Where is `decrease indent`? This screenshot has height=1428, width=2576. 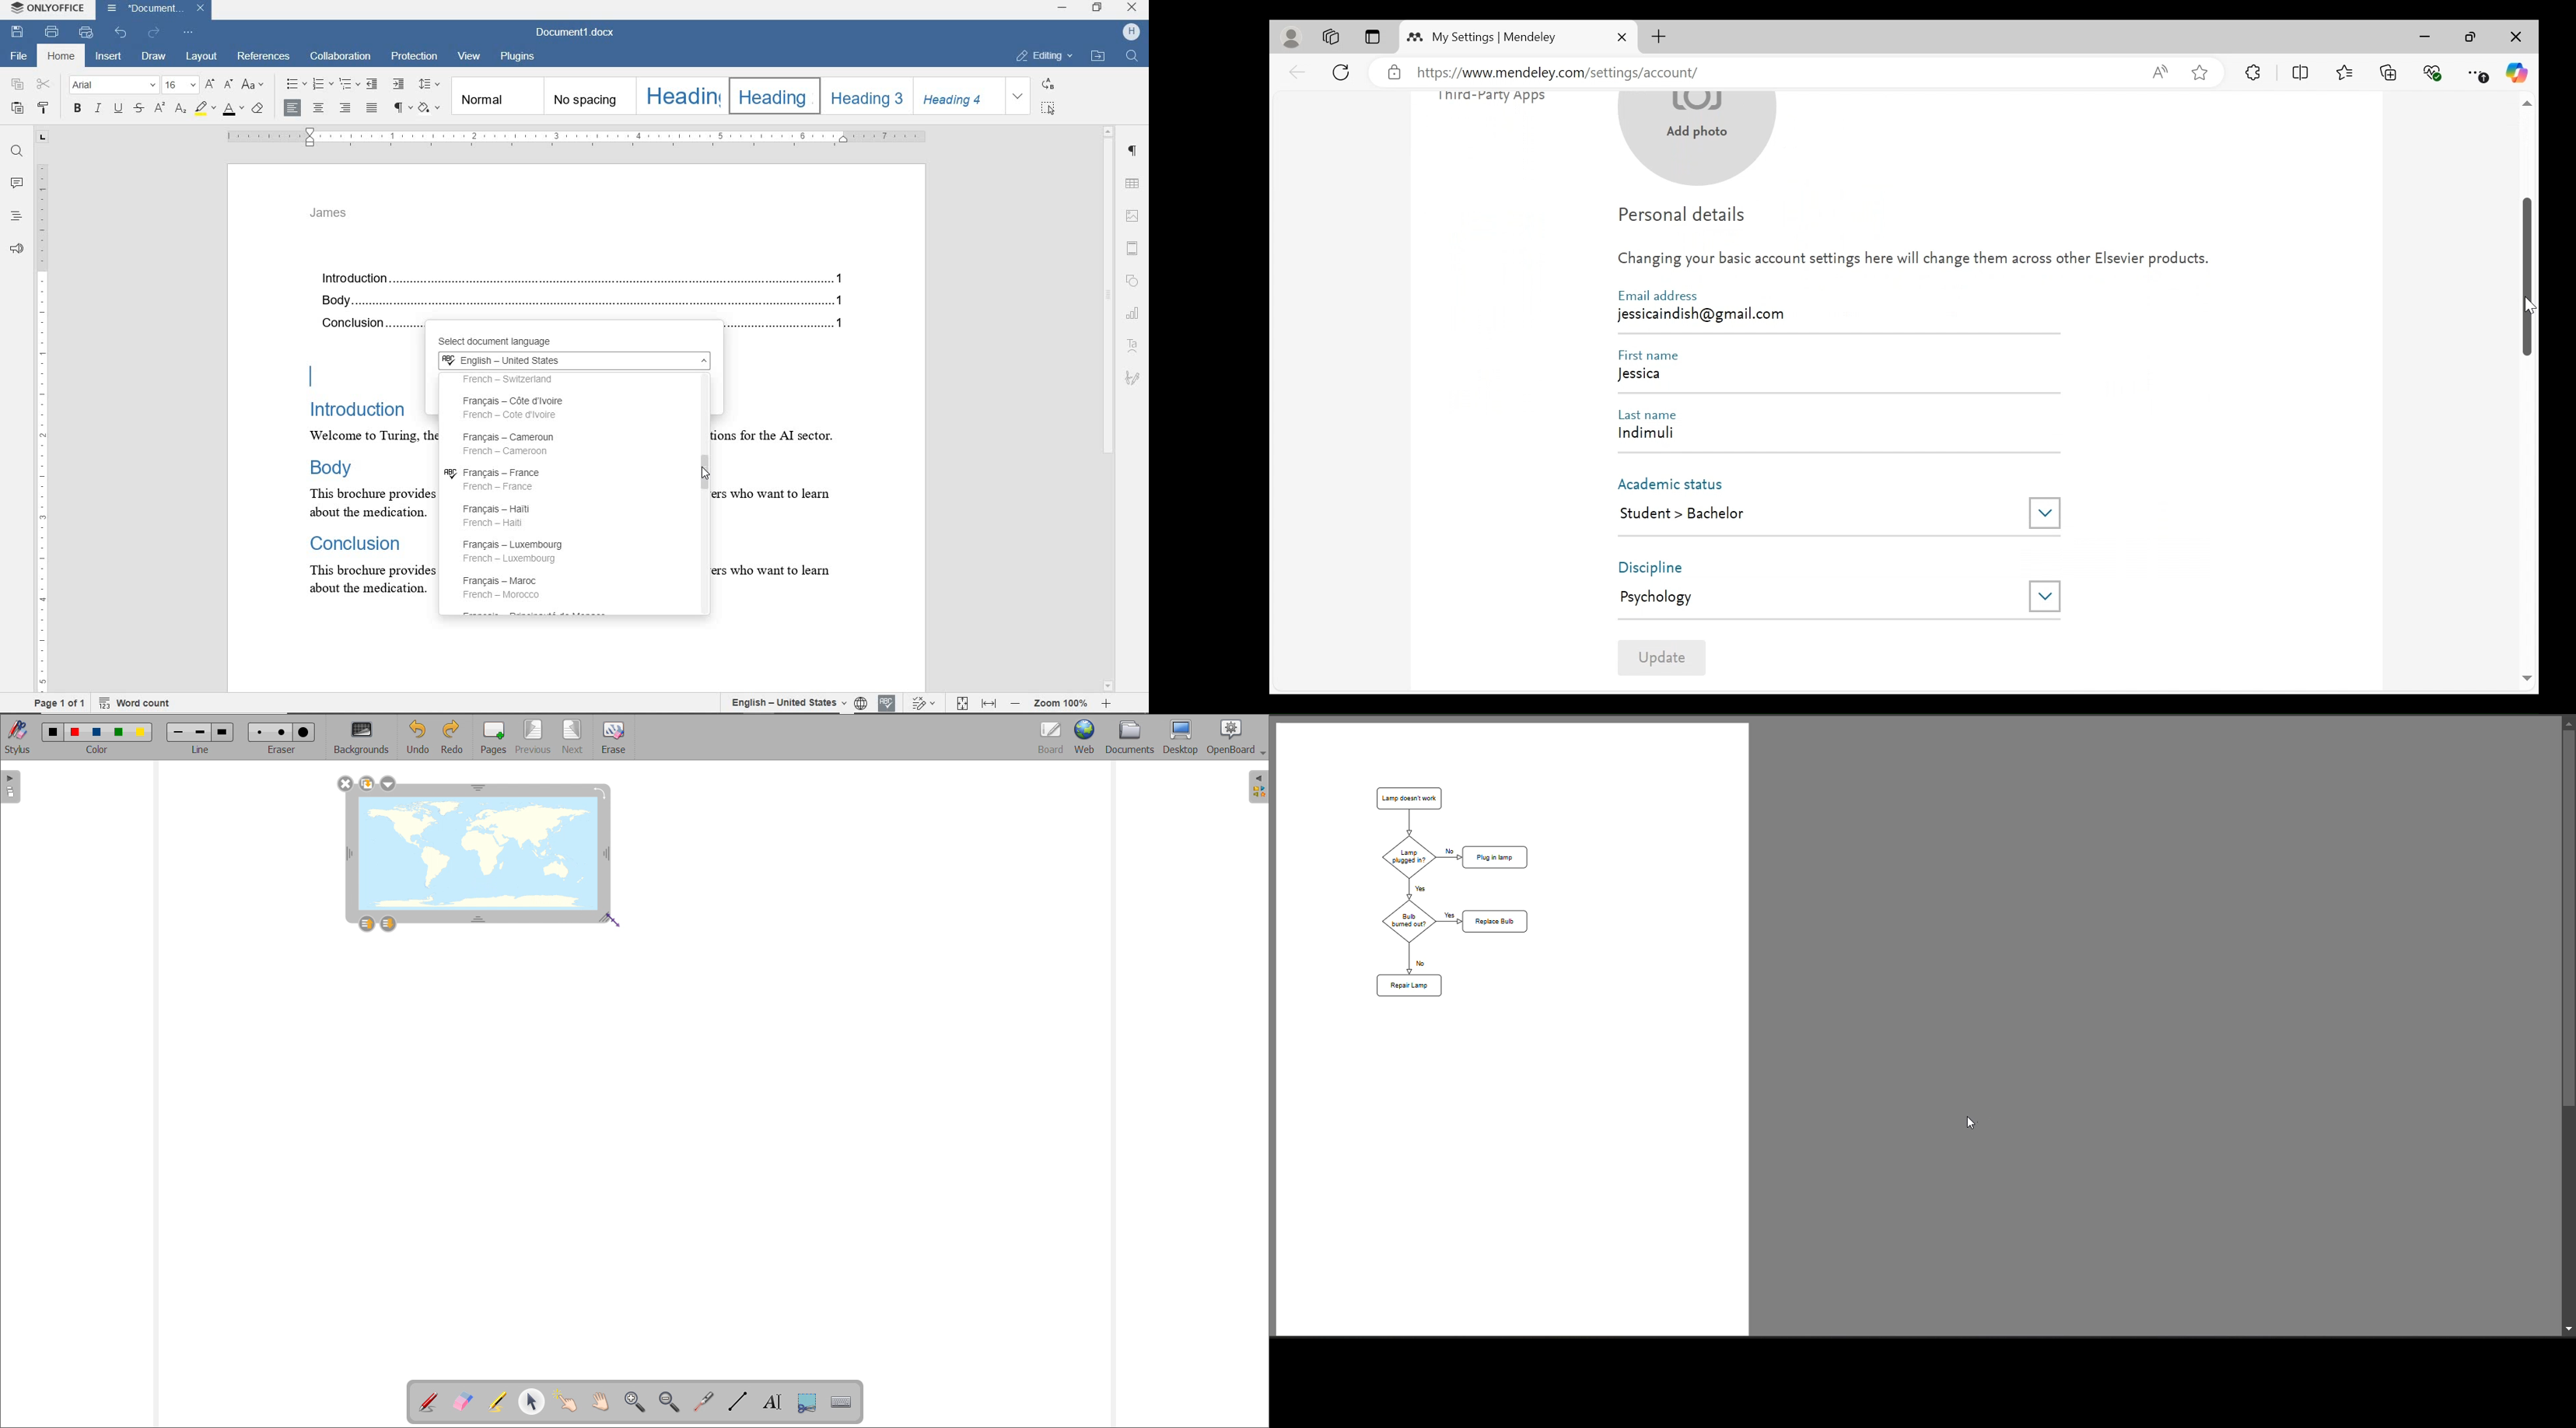
decrease indent is located at coordinates (373, 83).